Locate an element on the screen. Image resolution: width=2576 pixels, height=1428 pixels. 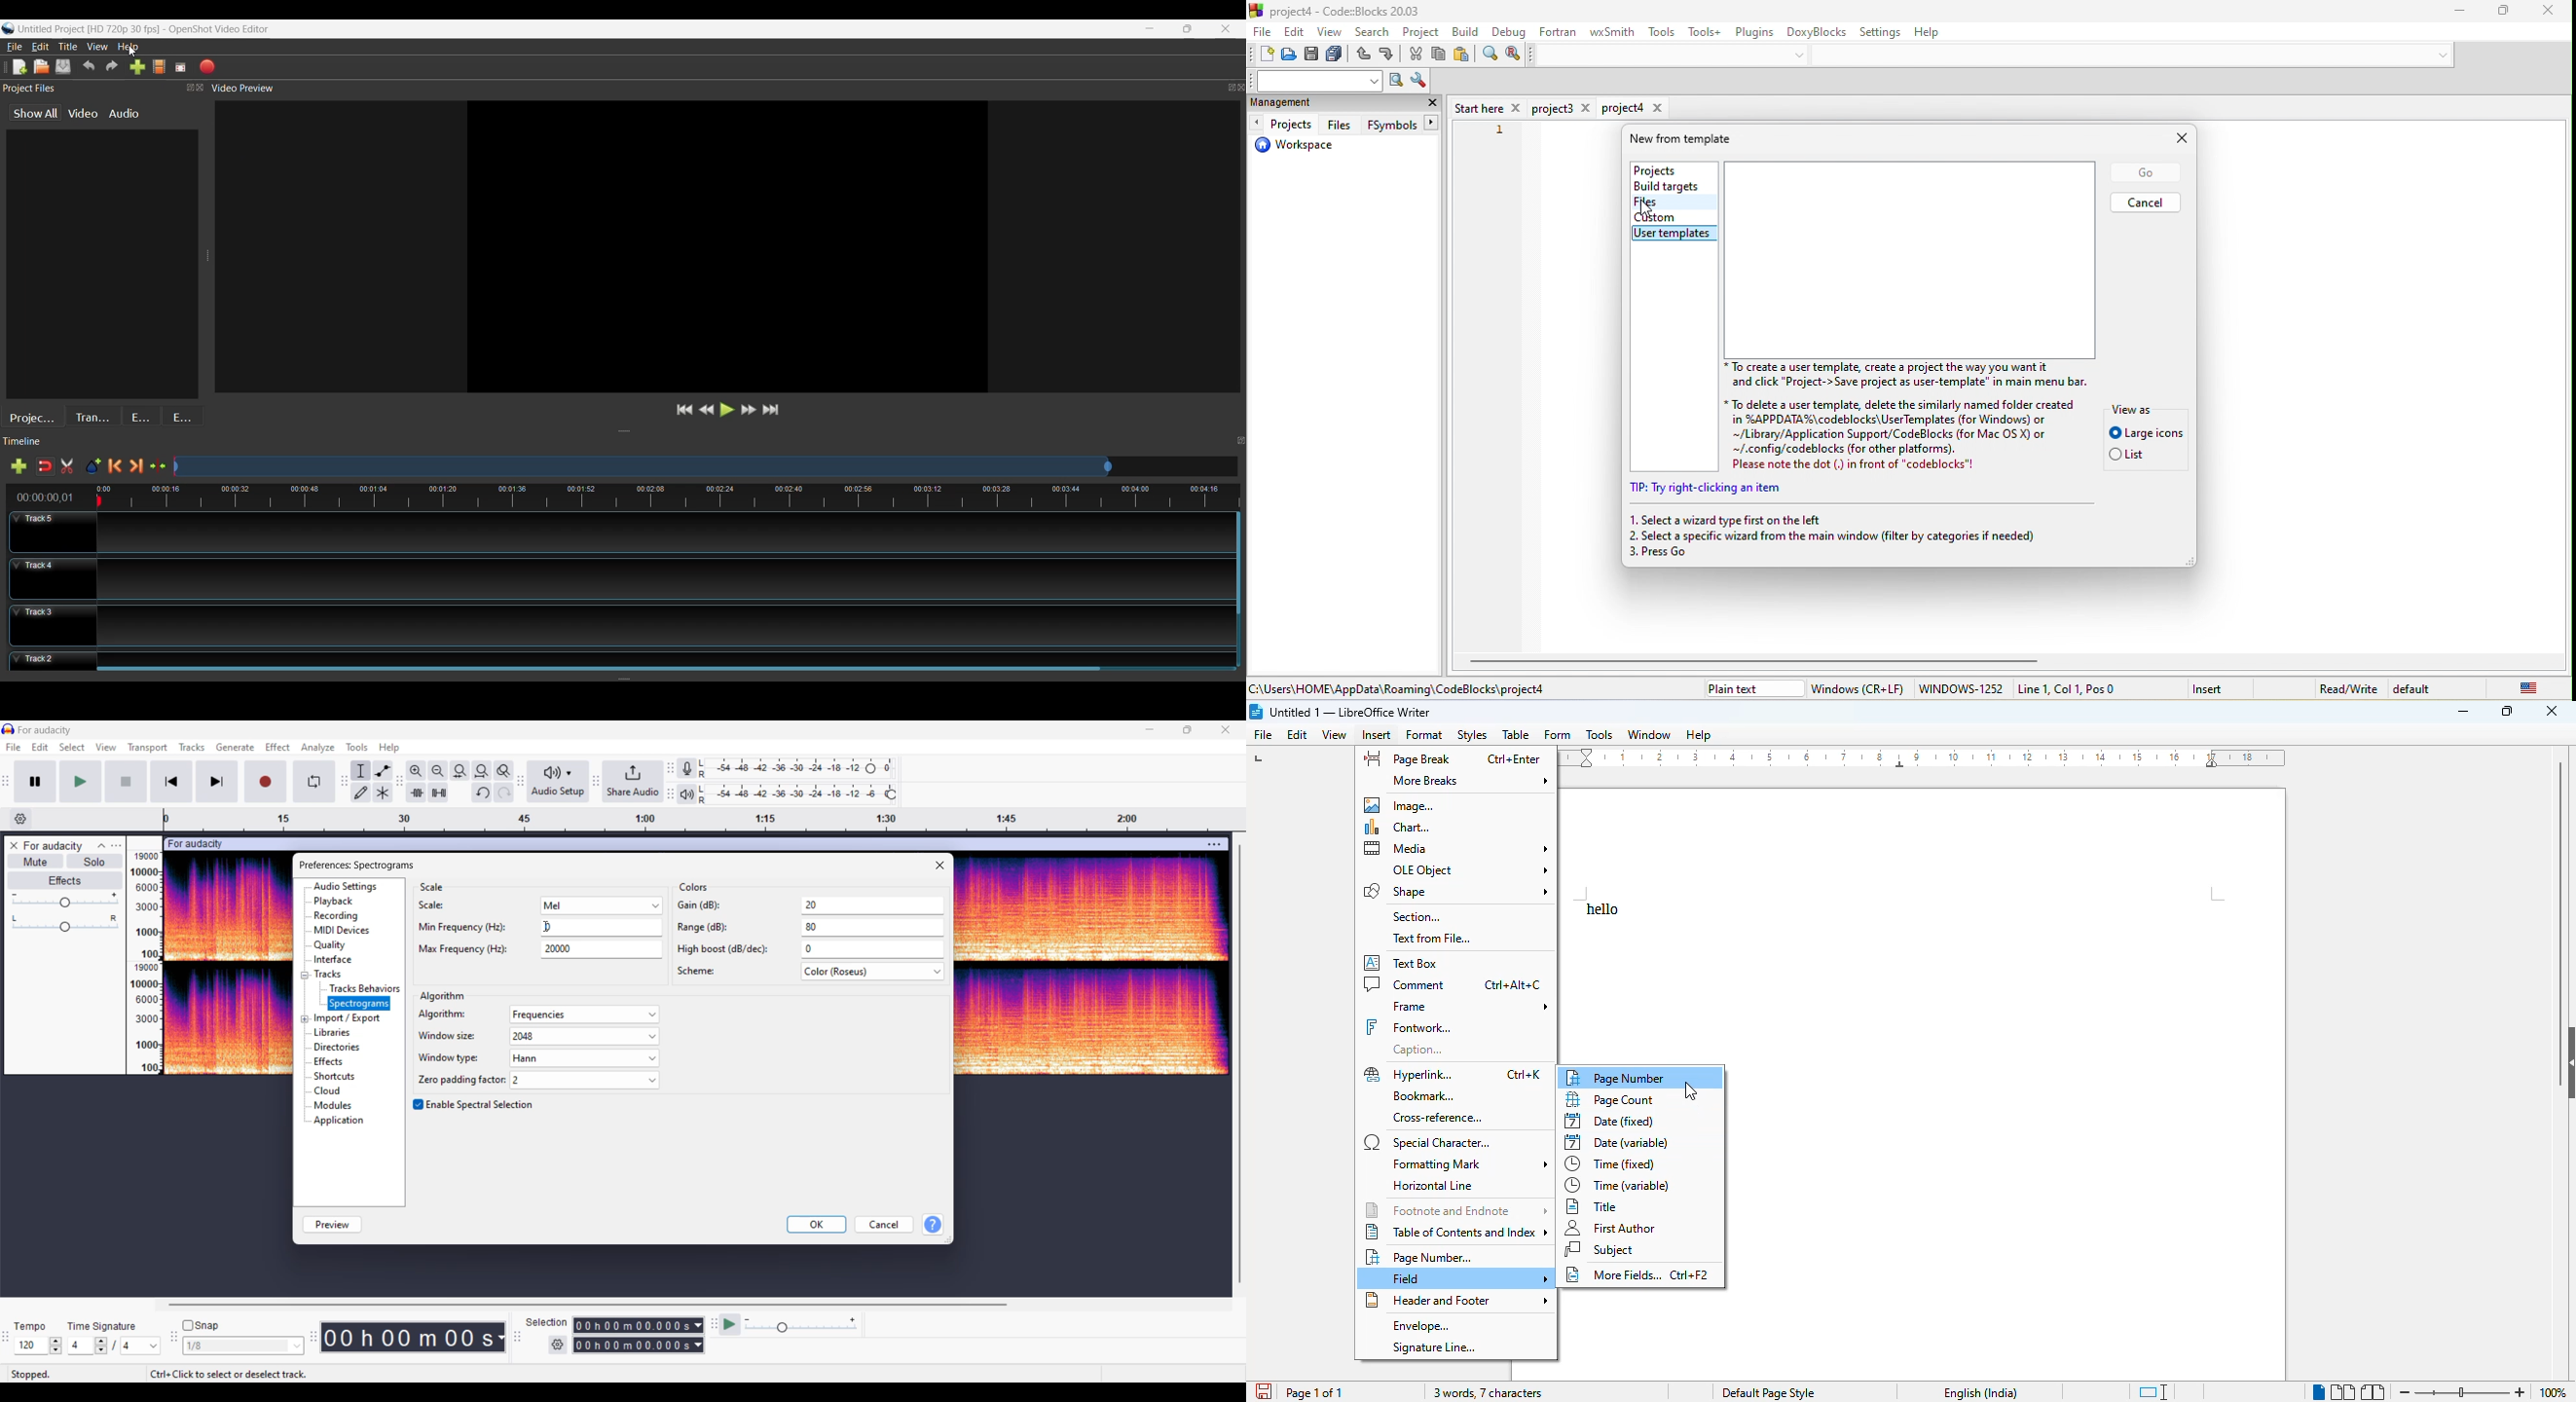
Timeline options is located at coordinates (21, 819).